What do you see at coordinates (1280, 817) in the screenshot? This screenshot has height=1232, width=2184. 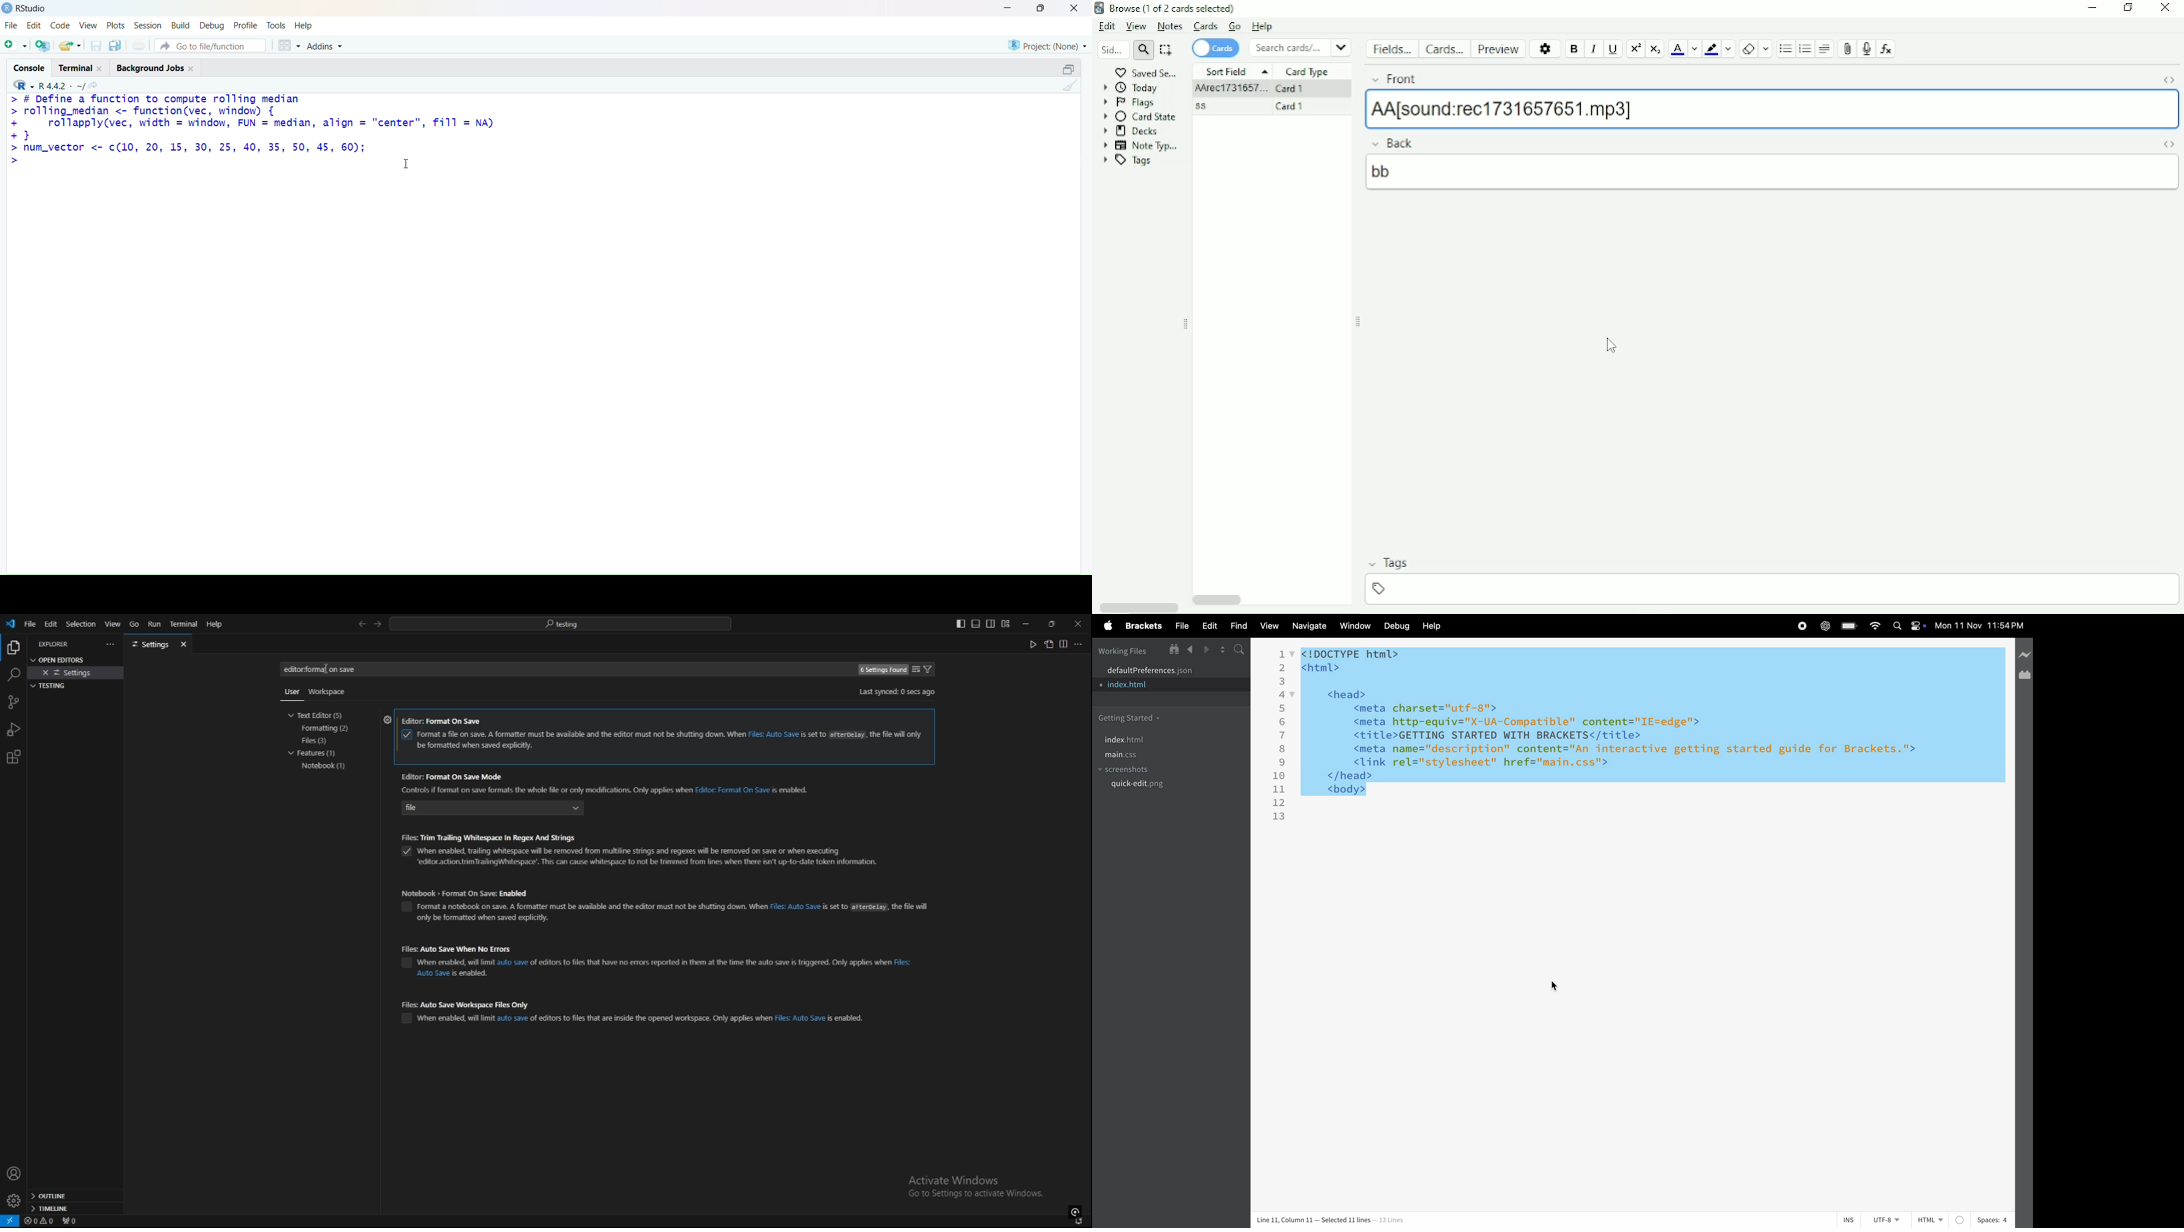 I see `13` at bounding box center [1280, 817].